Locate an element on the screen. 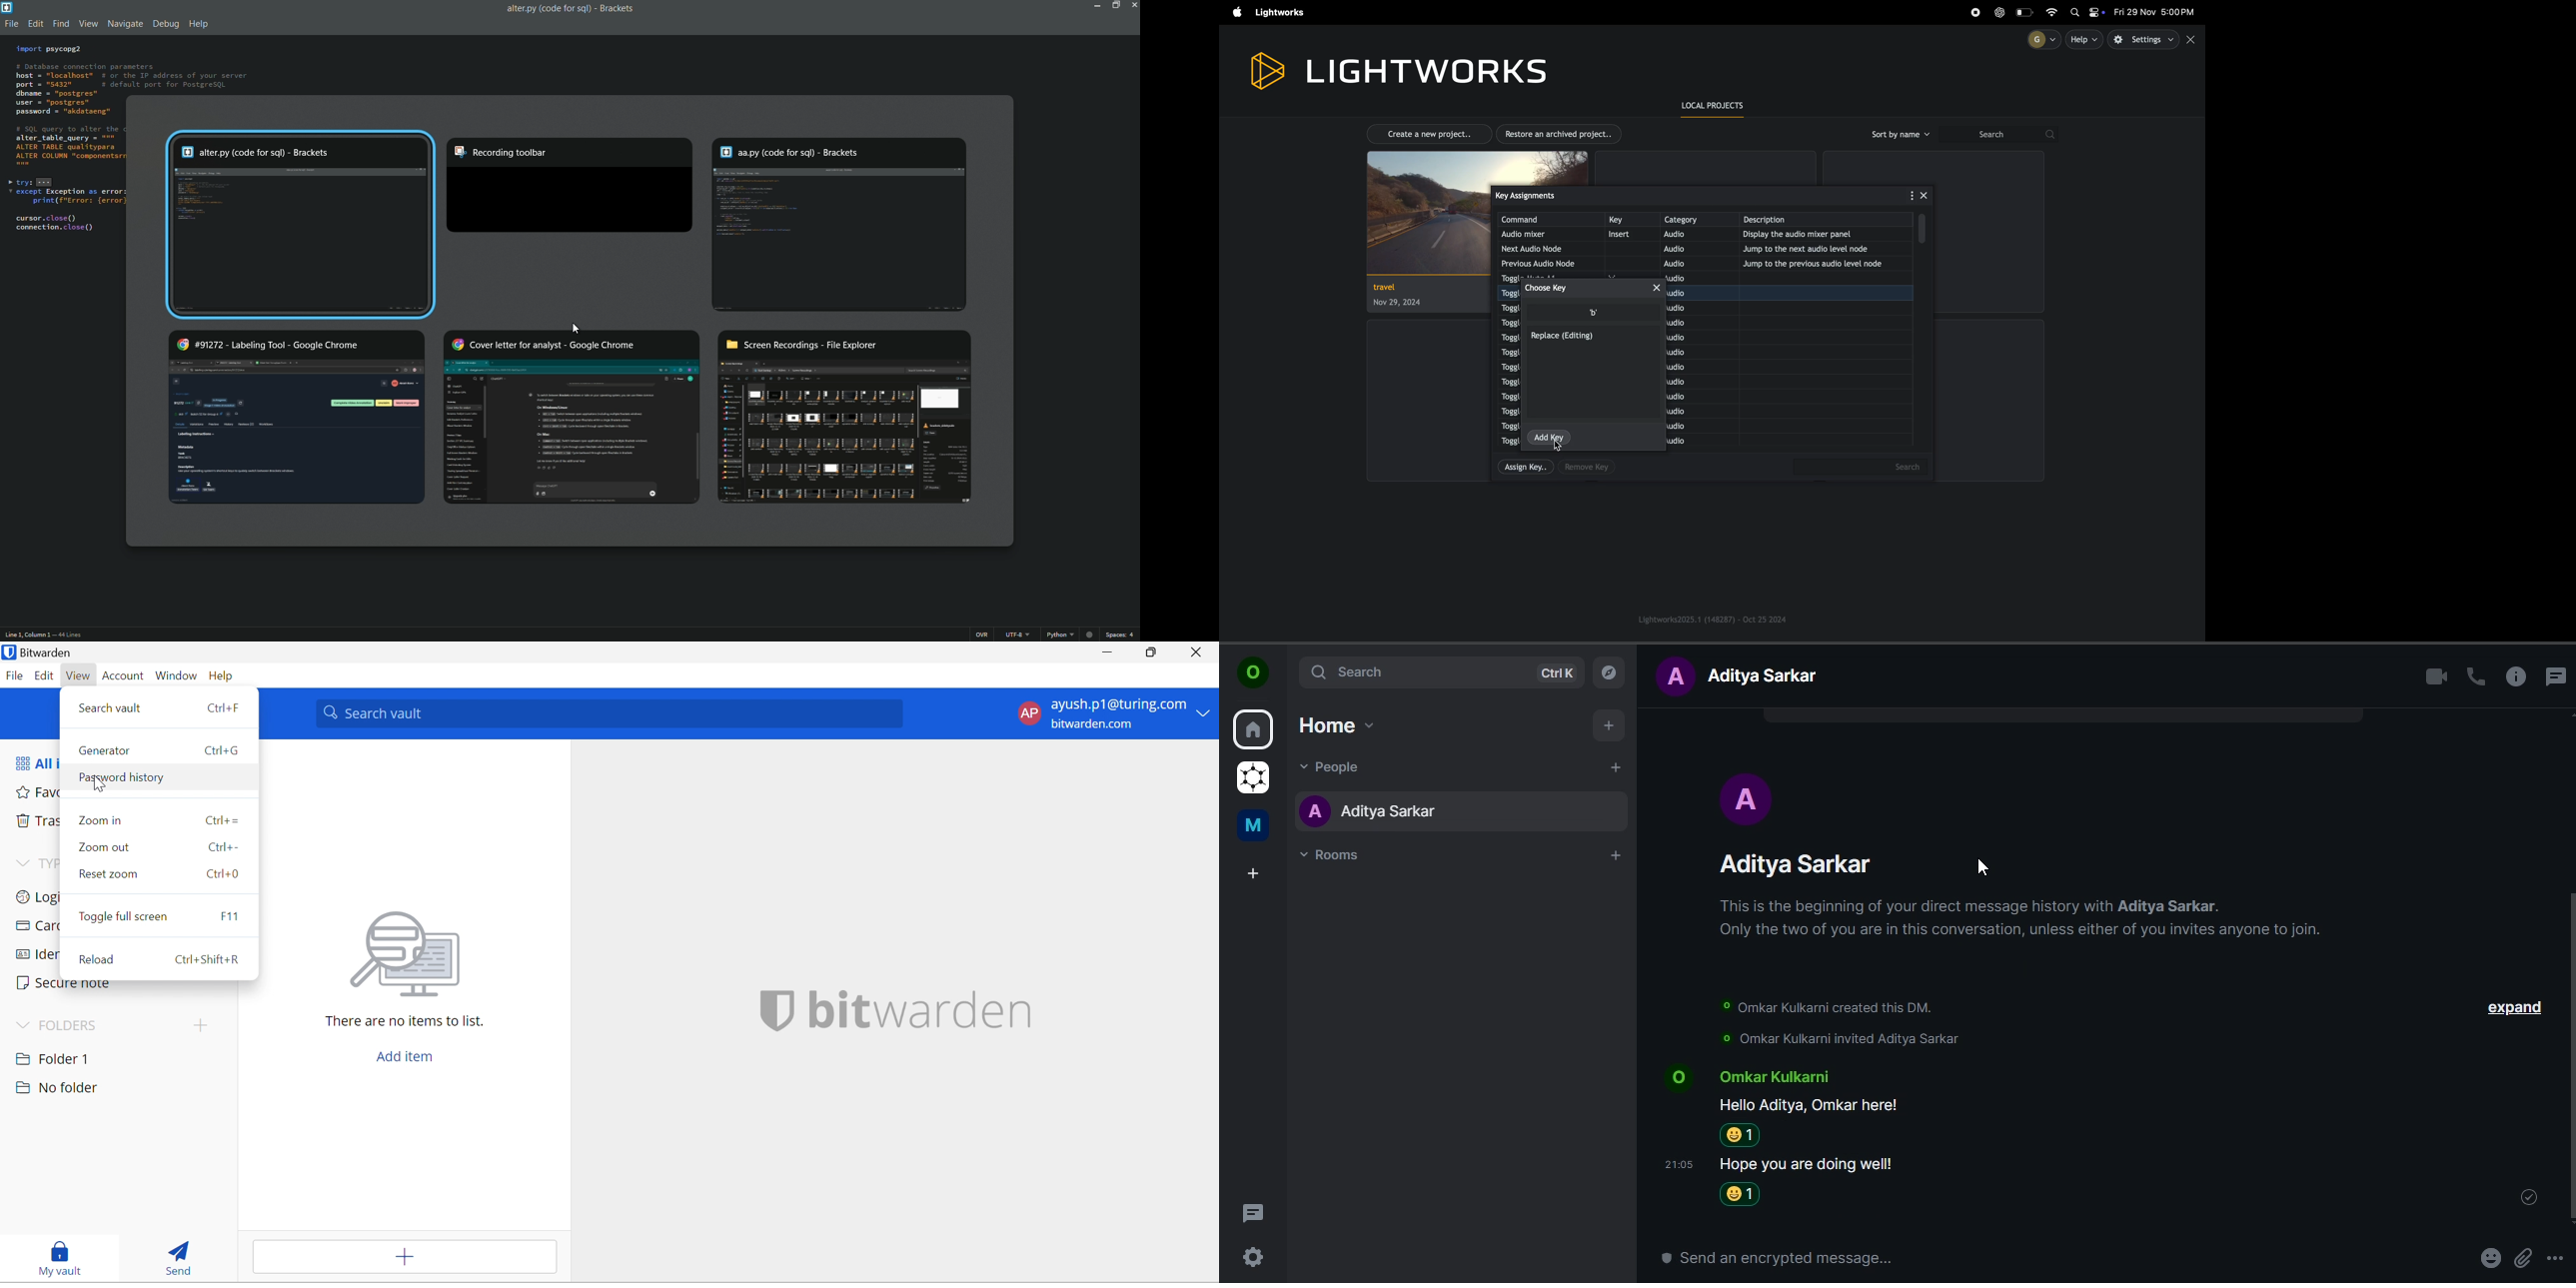 The width and height of the screenshot is (2576, 1288). close is located at coordinates (1663, 289).